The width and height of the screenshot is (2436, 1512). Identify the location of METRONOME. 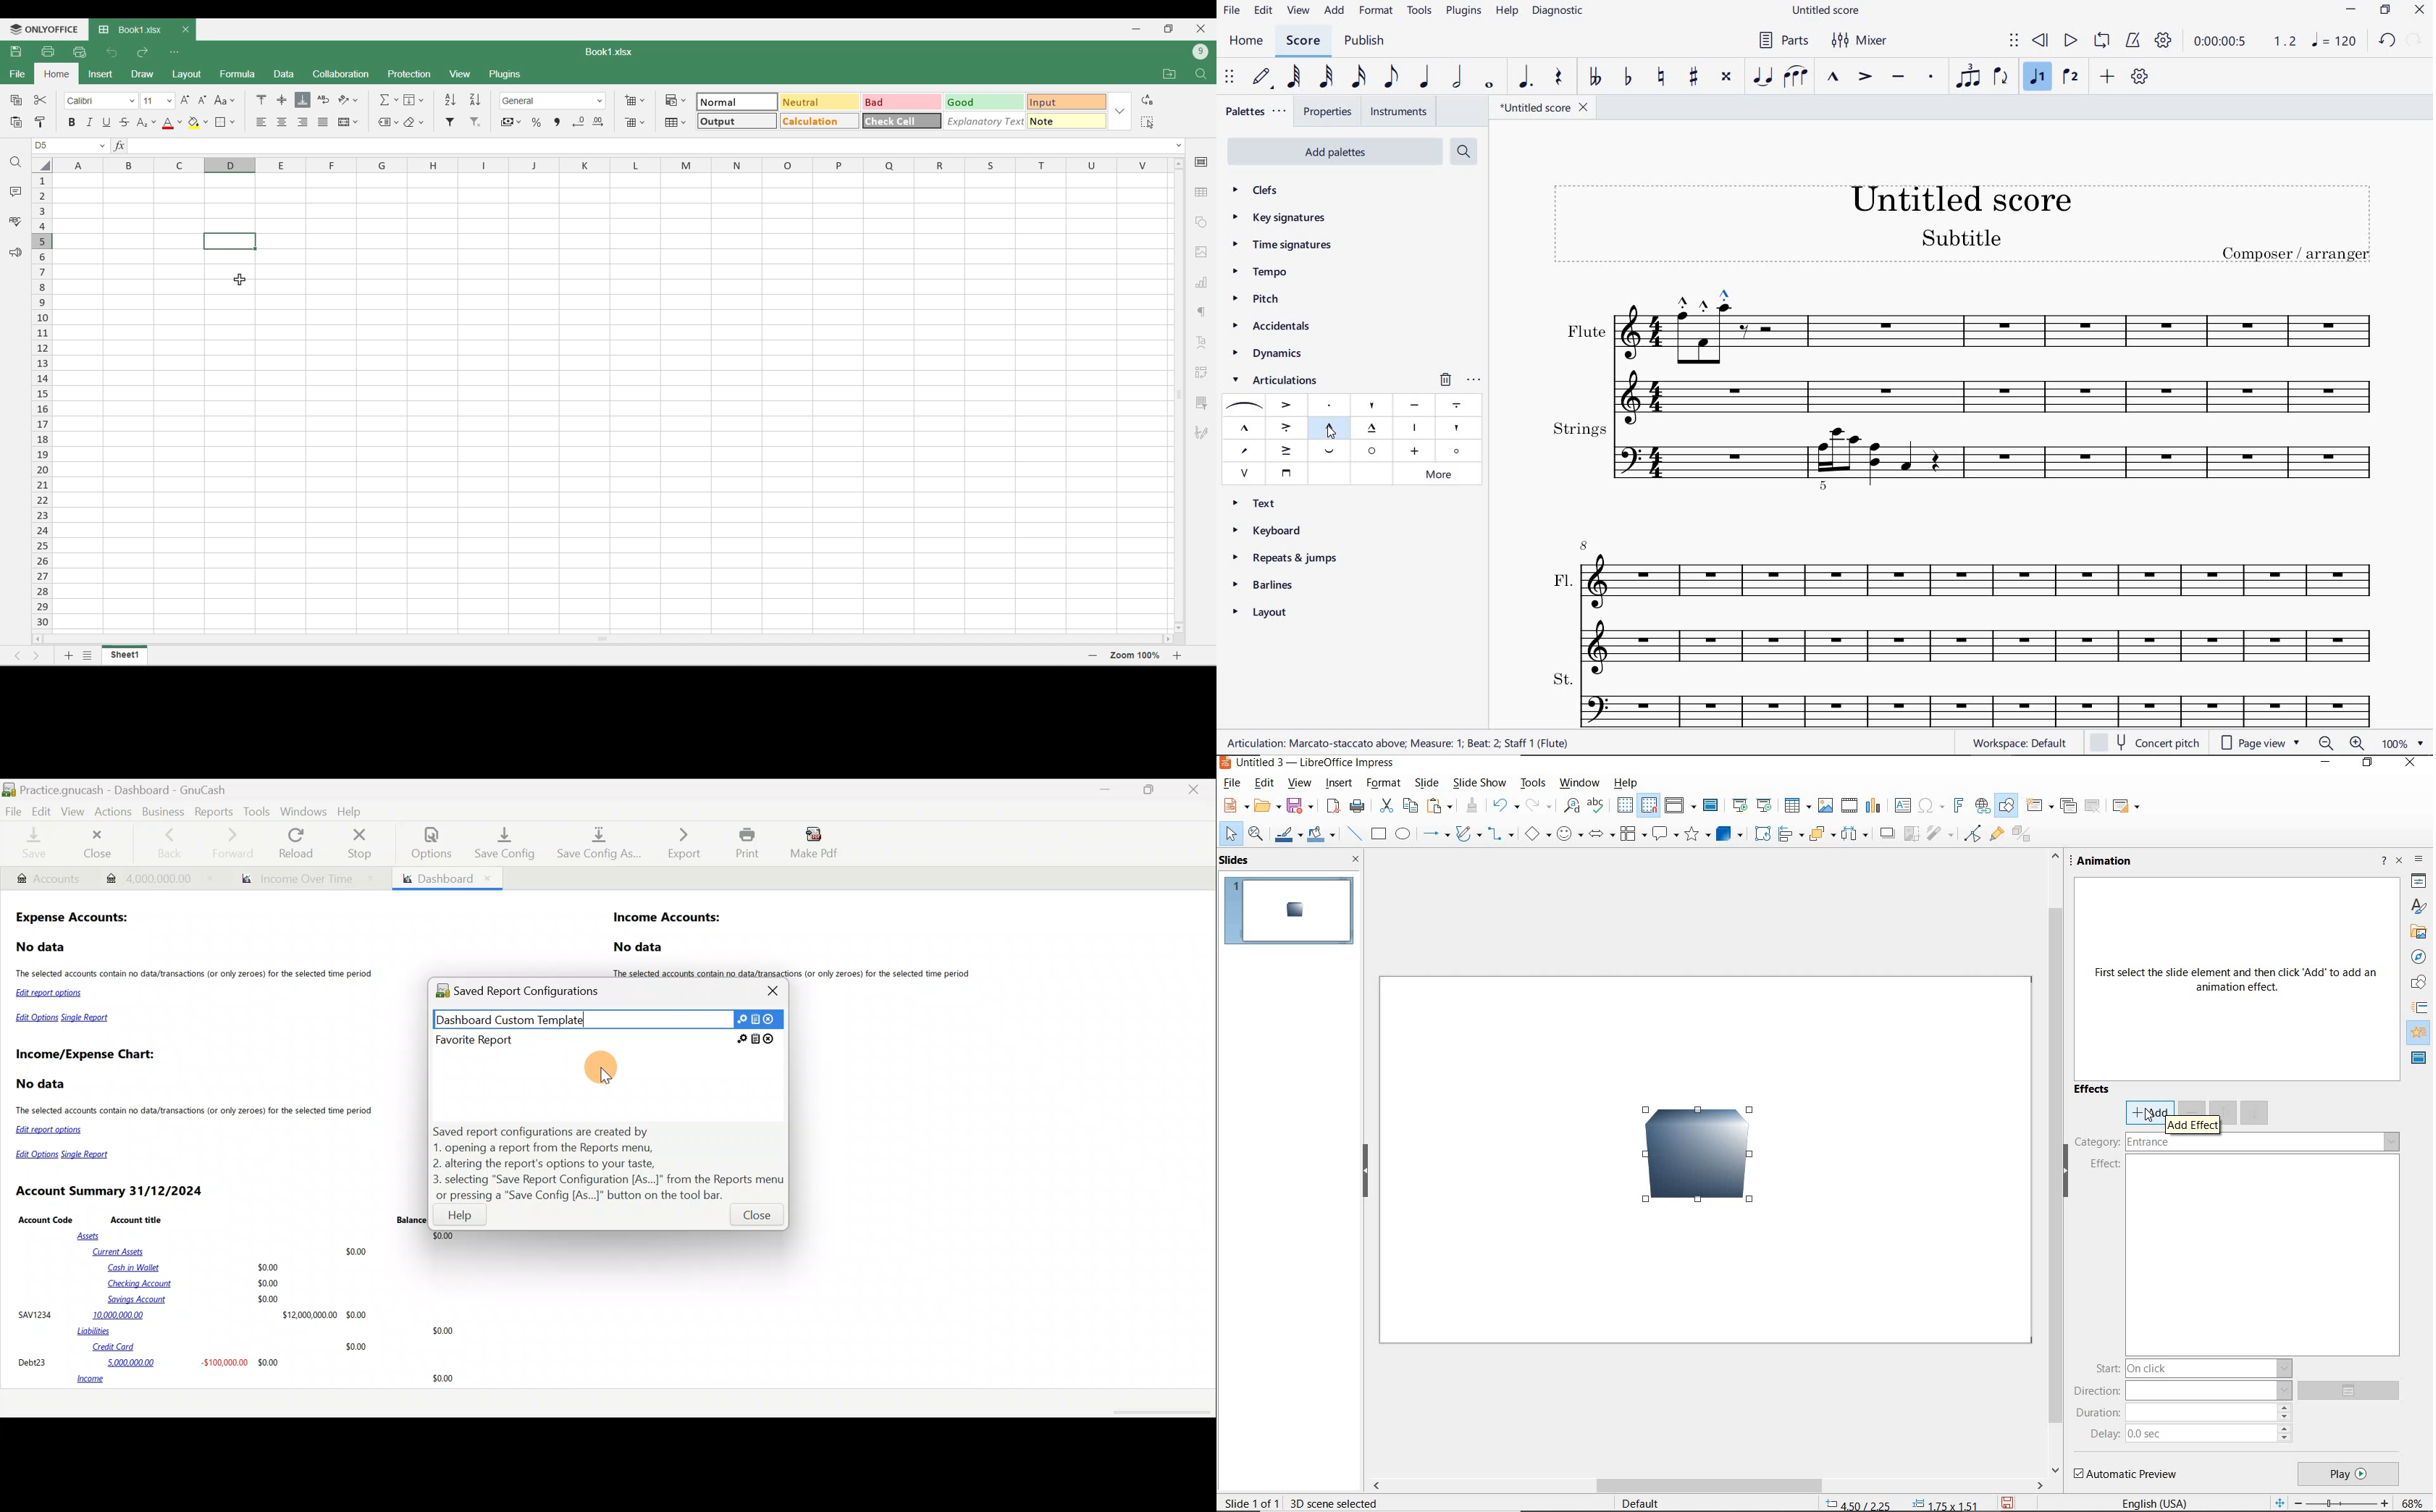
(2135, 40).